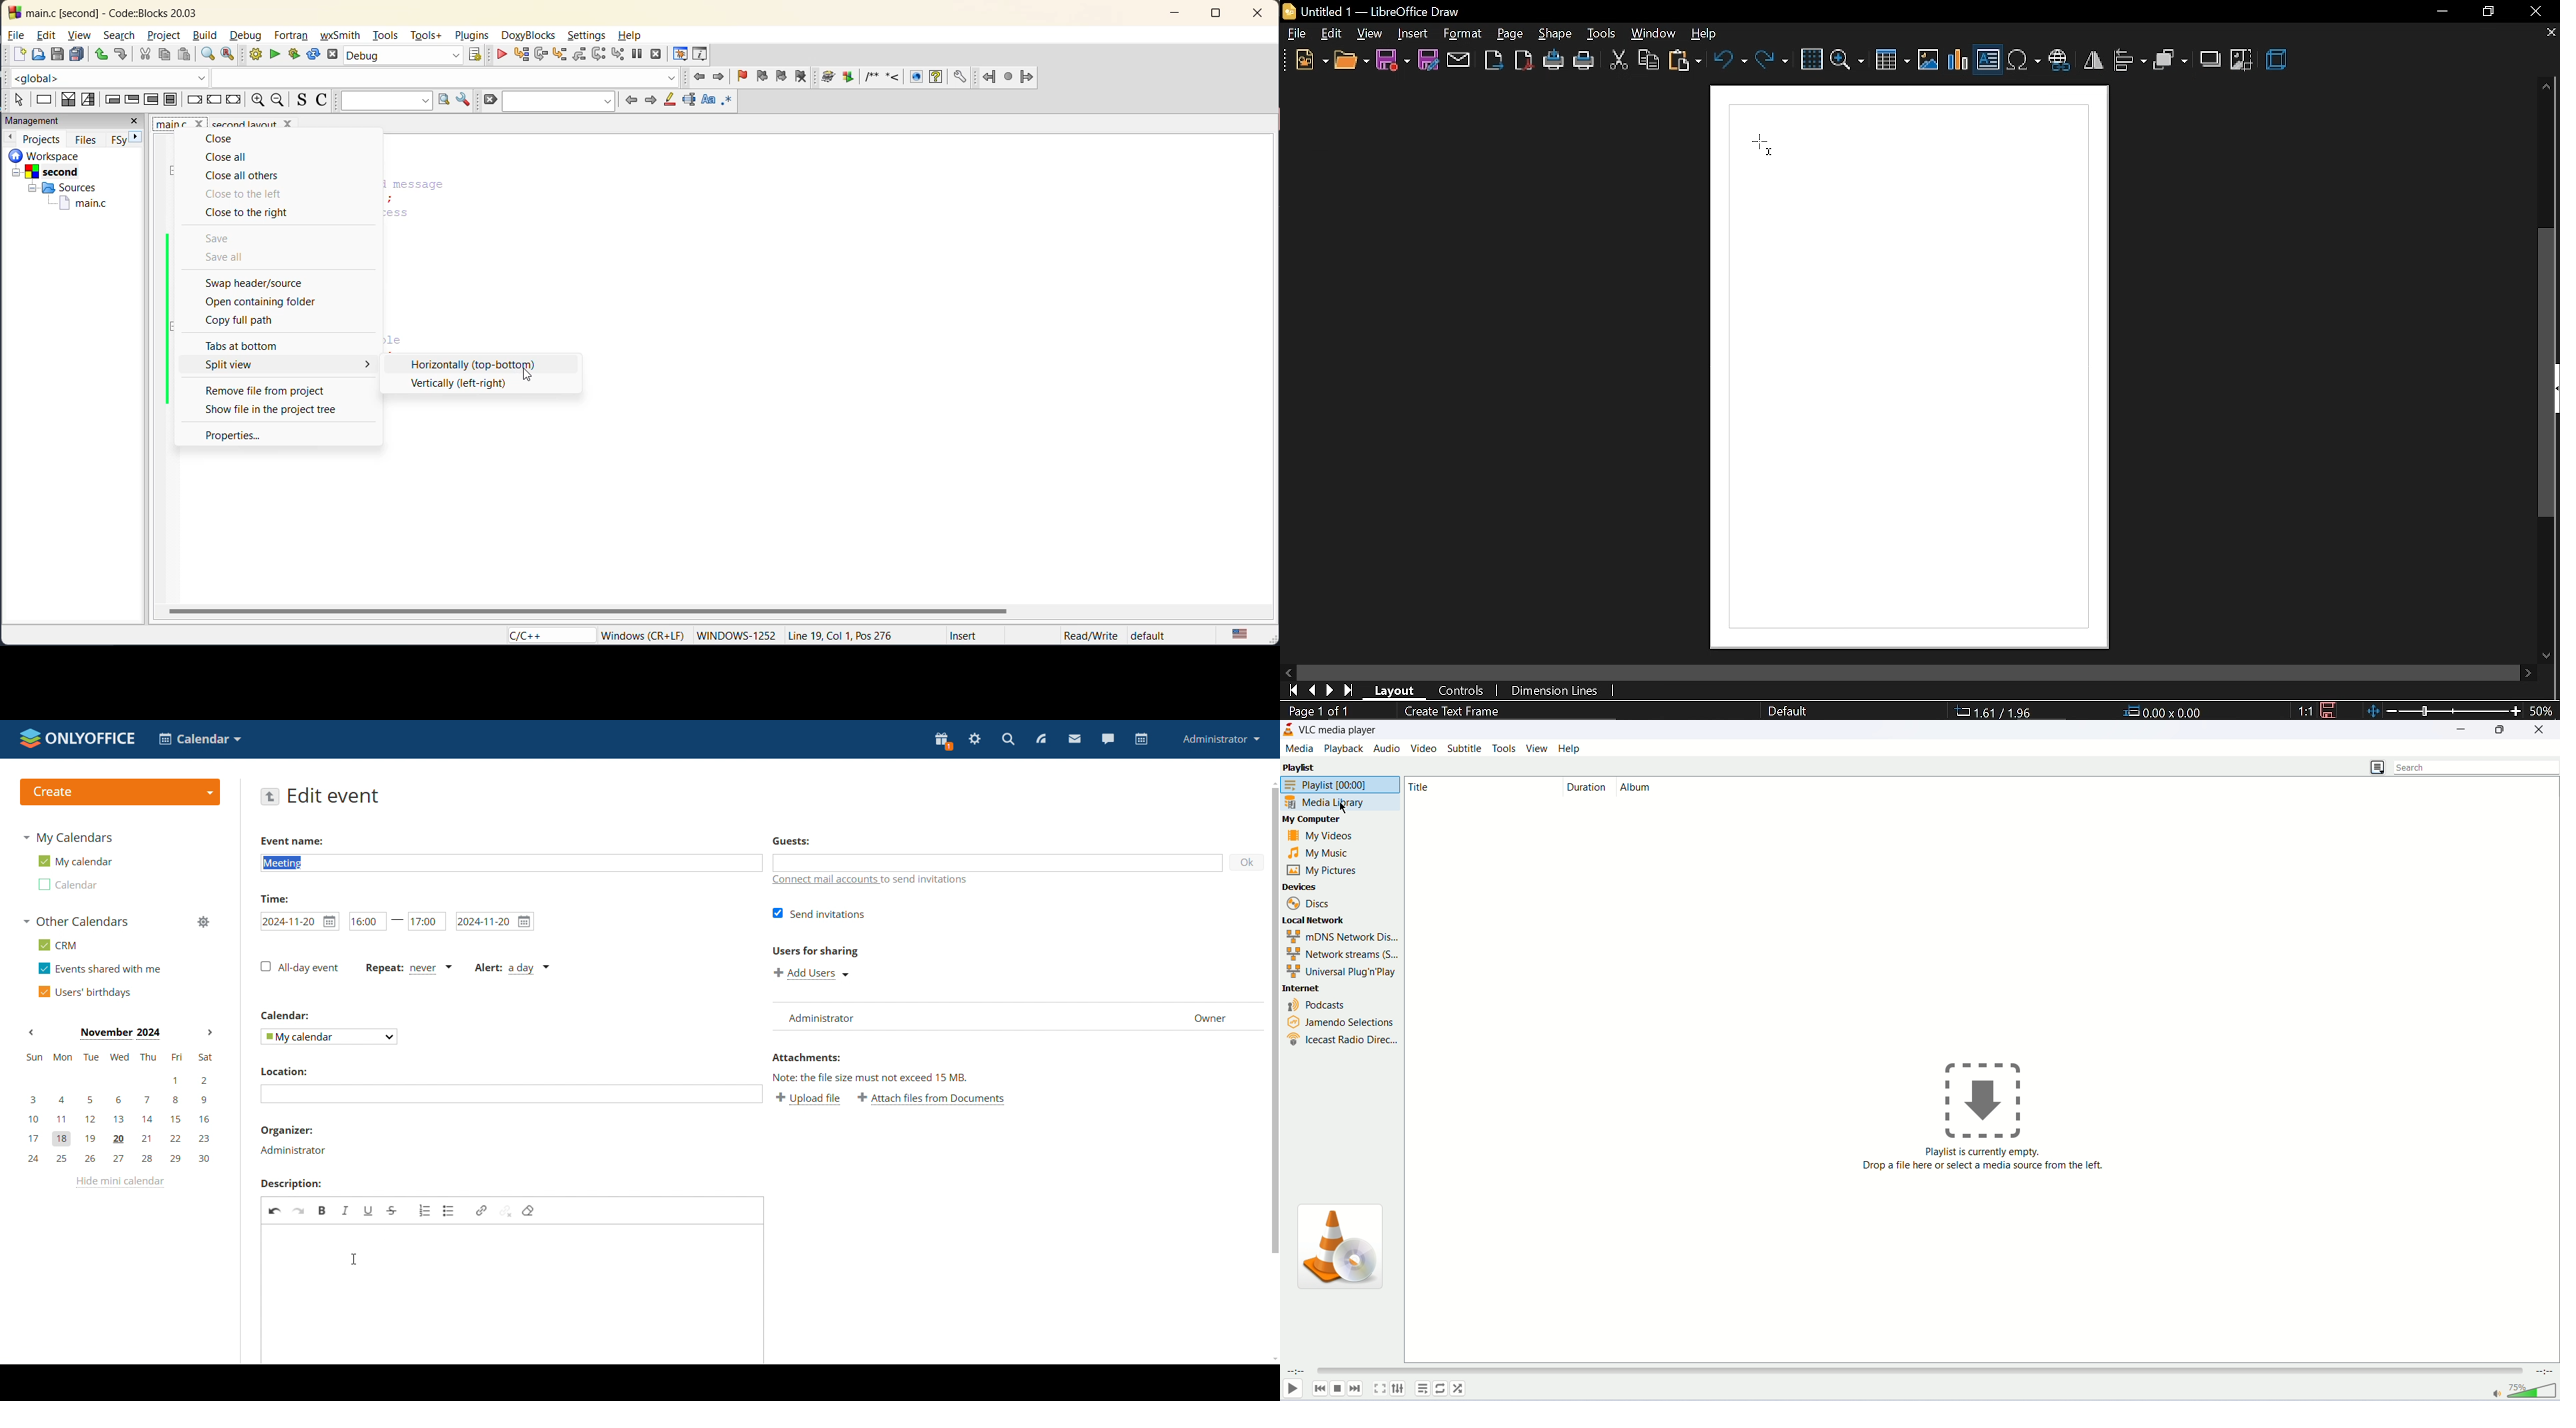 The width and height of the screenshot is (2576, 1428). What do you see at coordinates (1376, 11) in the screenshot?
I see `current window` at bounding box center [1376, 11].